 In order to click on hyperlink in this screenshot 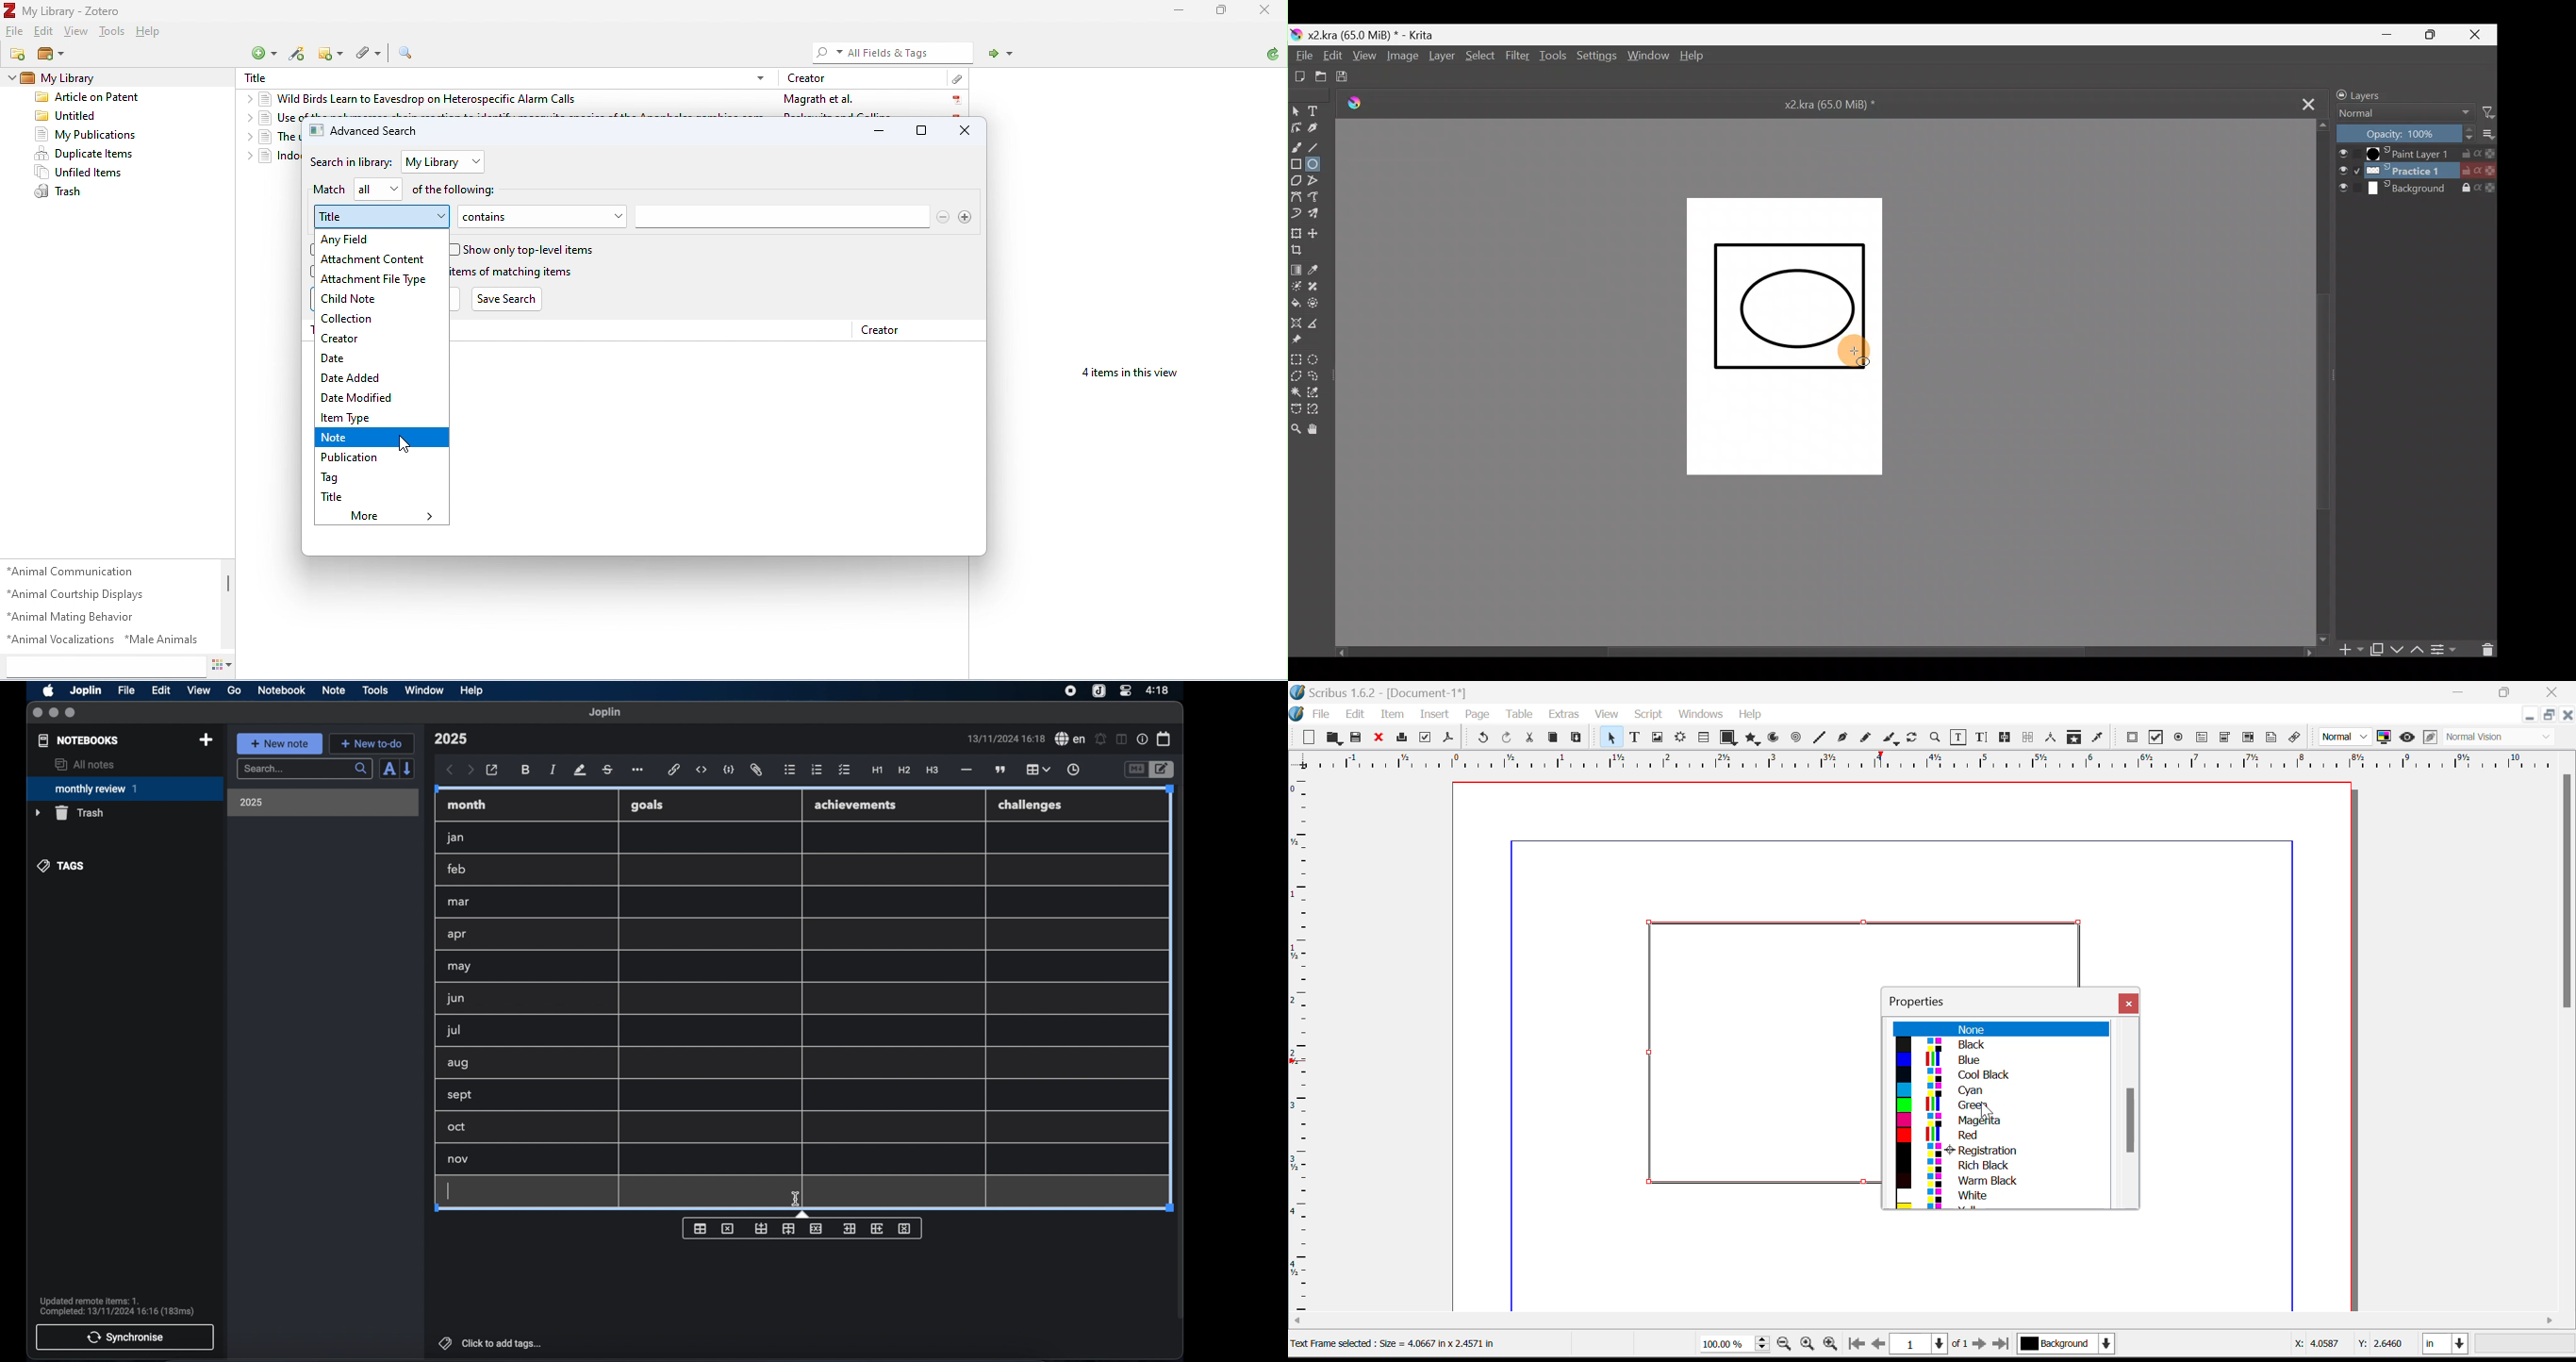, I will do `click(674, 769)`.